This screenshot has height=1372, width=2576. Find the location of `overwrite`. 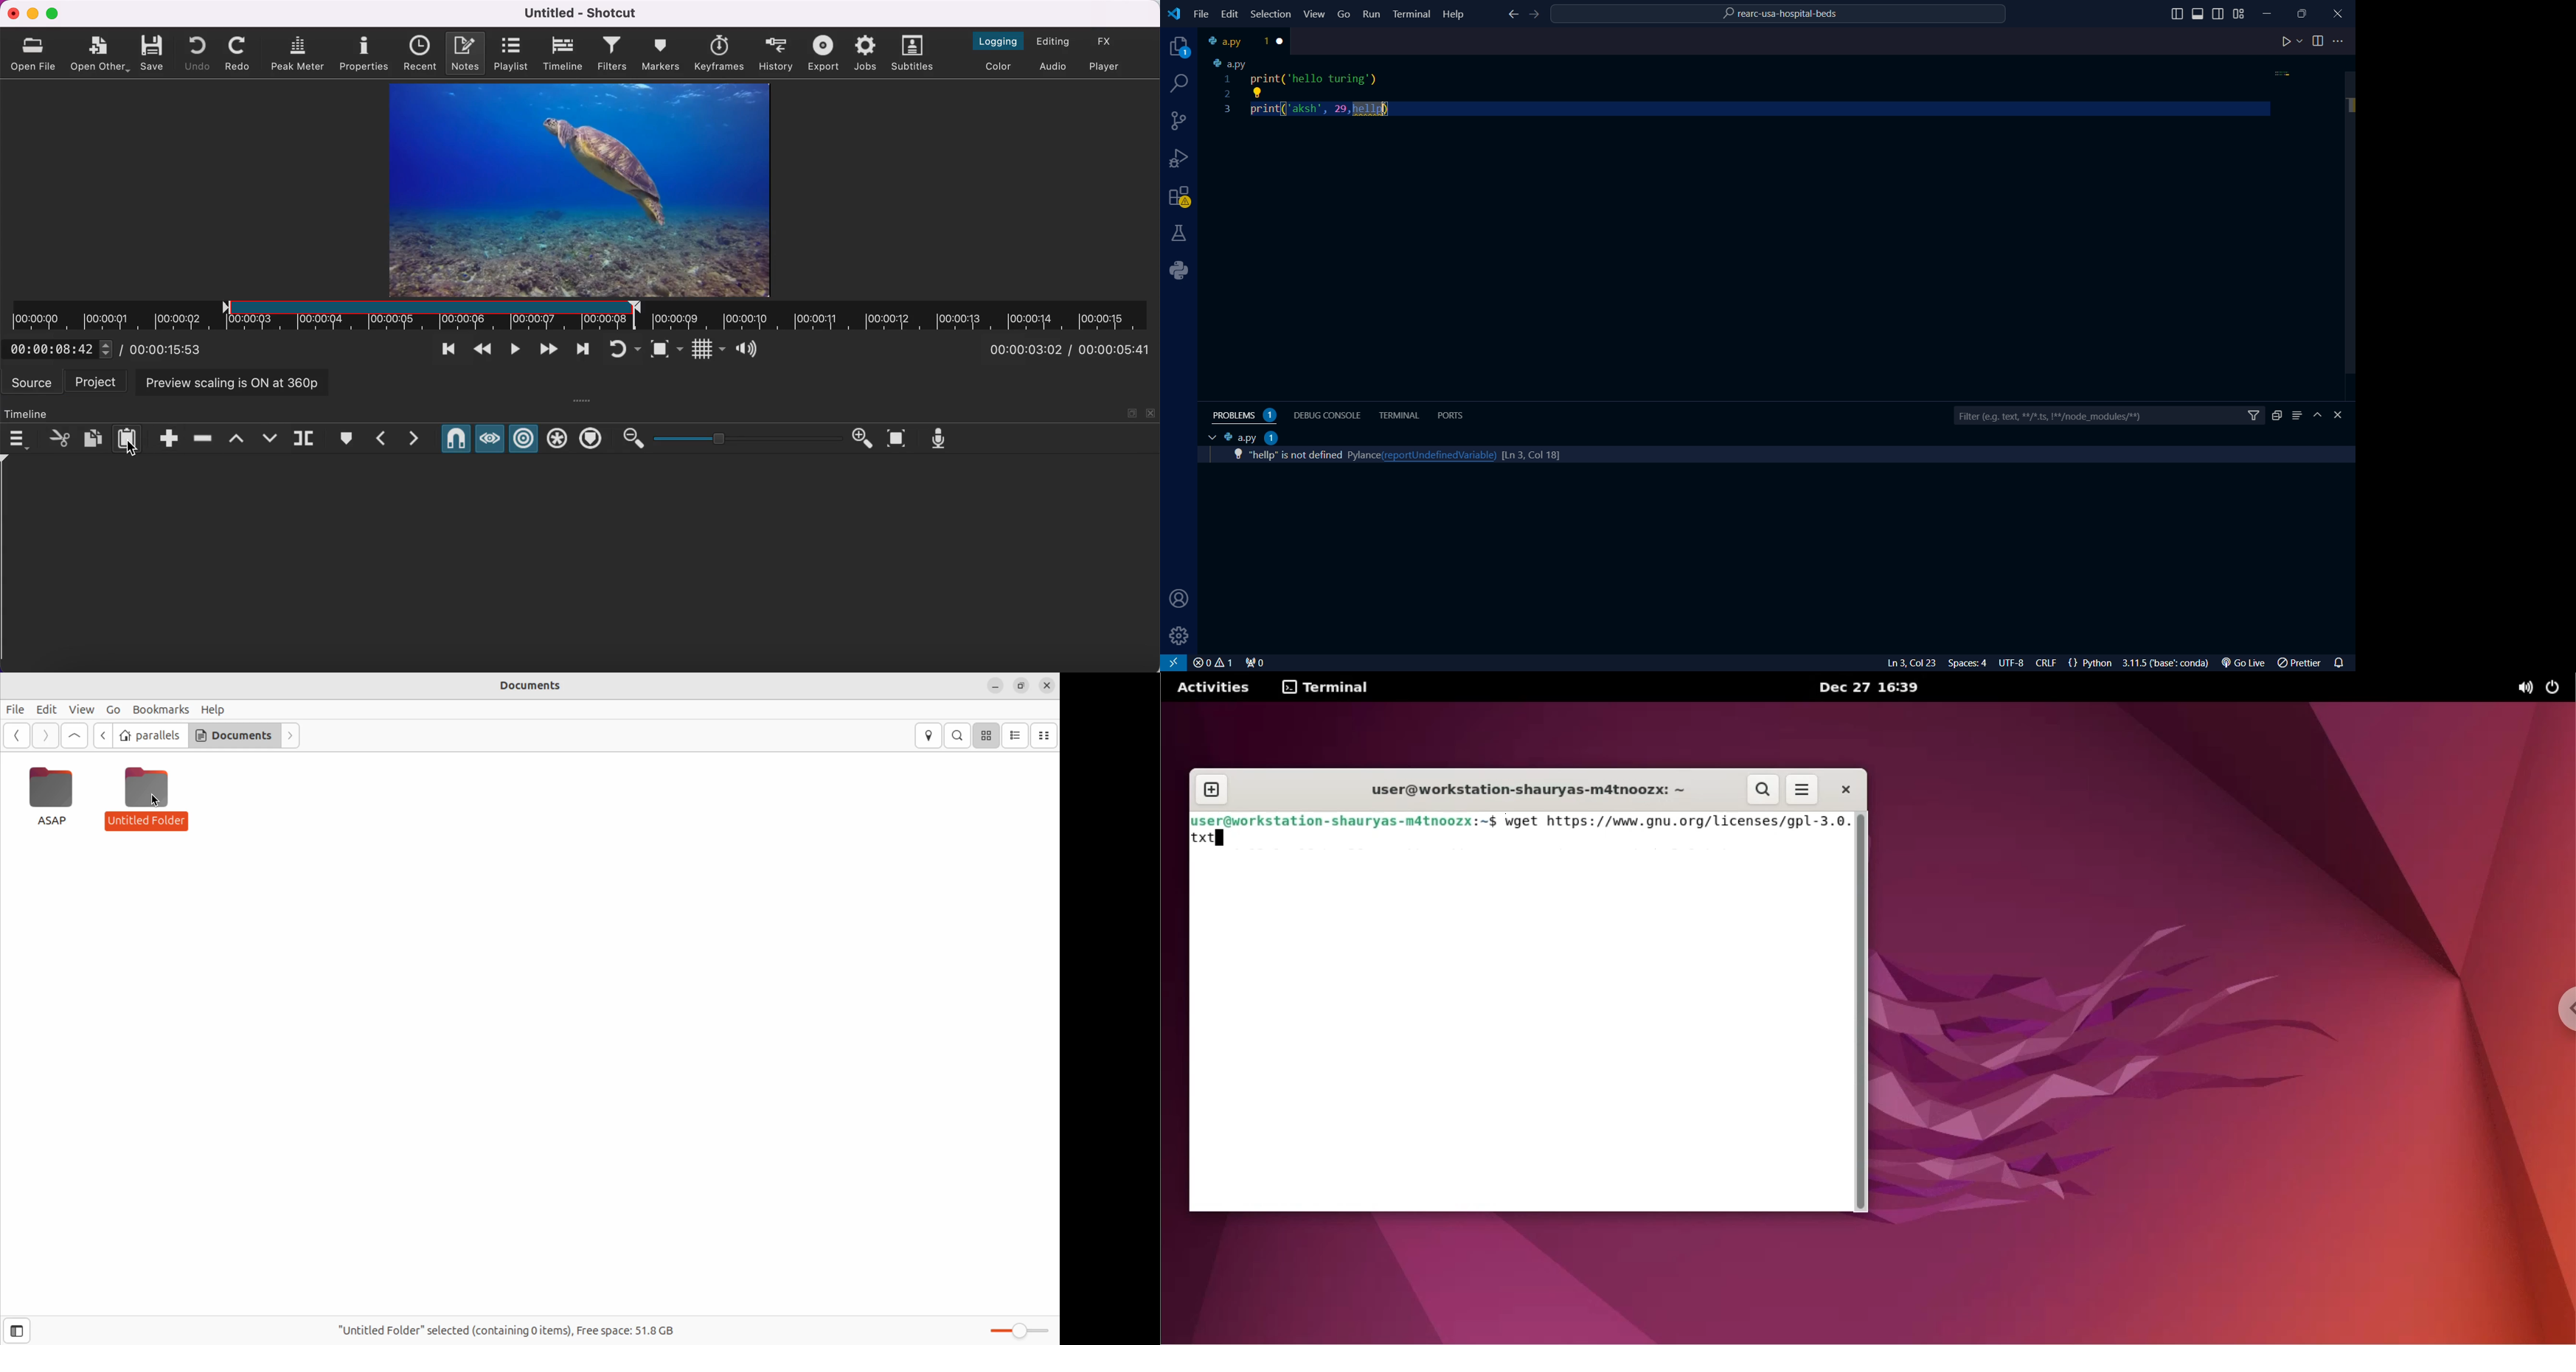

overwrite is located at coordinates (269, 438).